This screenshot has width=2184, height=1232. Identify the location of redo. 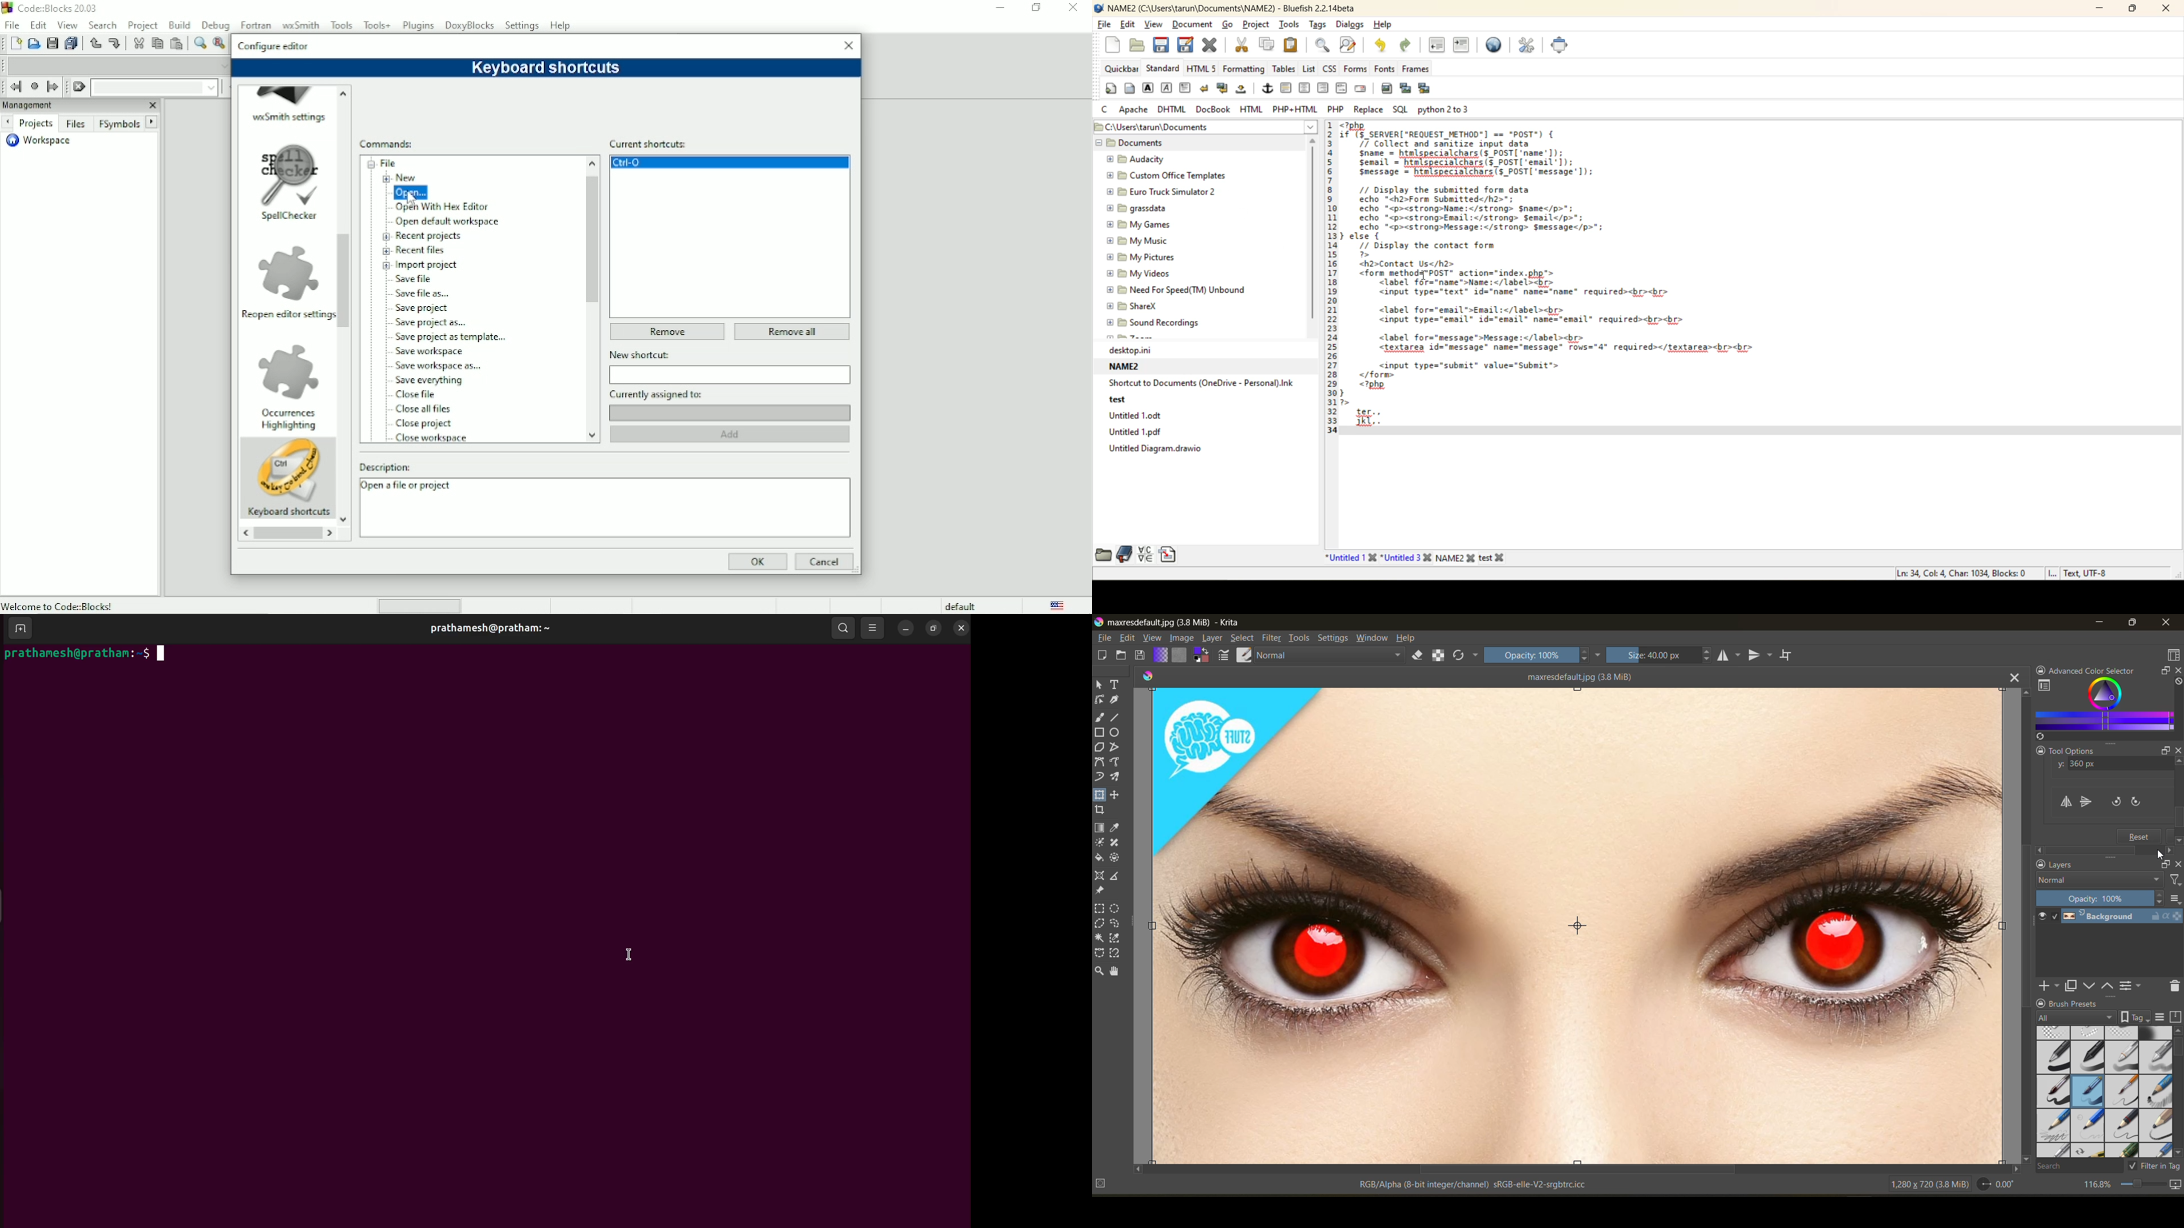
(1404, 46).